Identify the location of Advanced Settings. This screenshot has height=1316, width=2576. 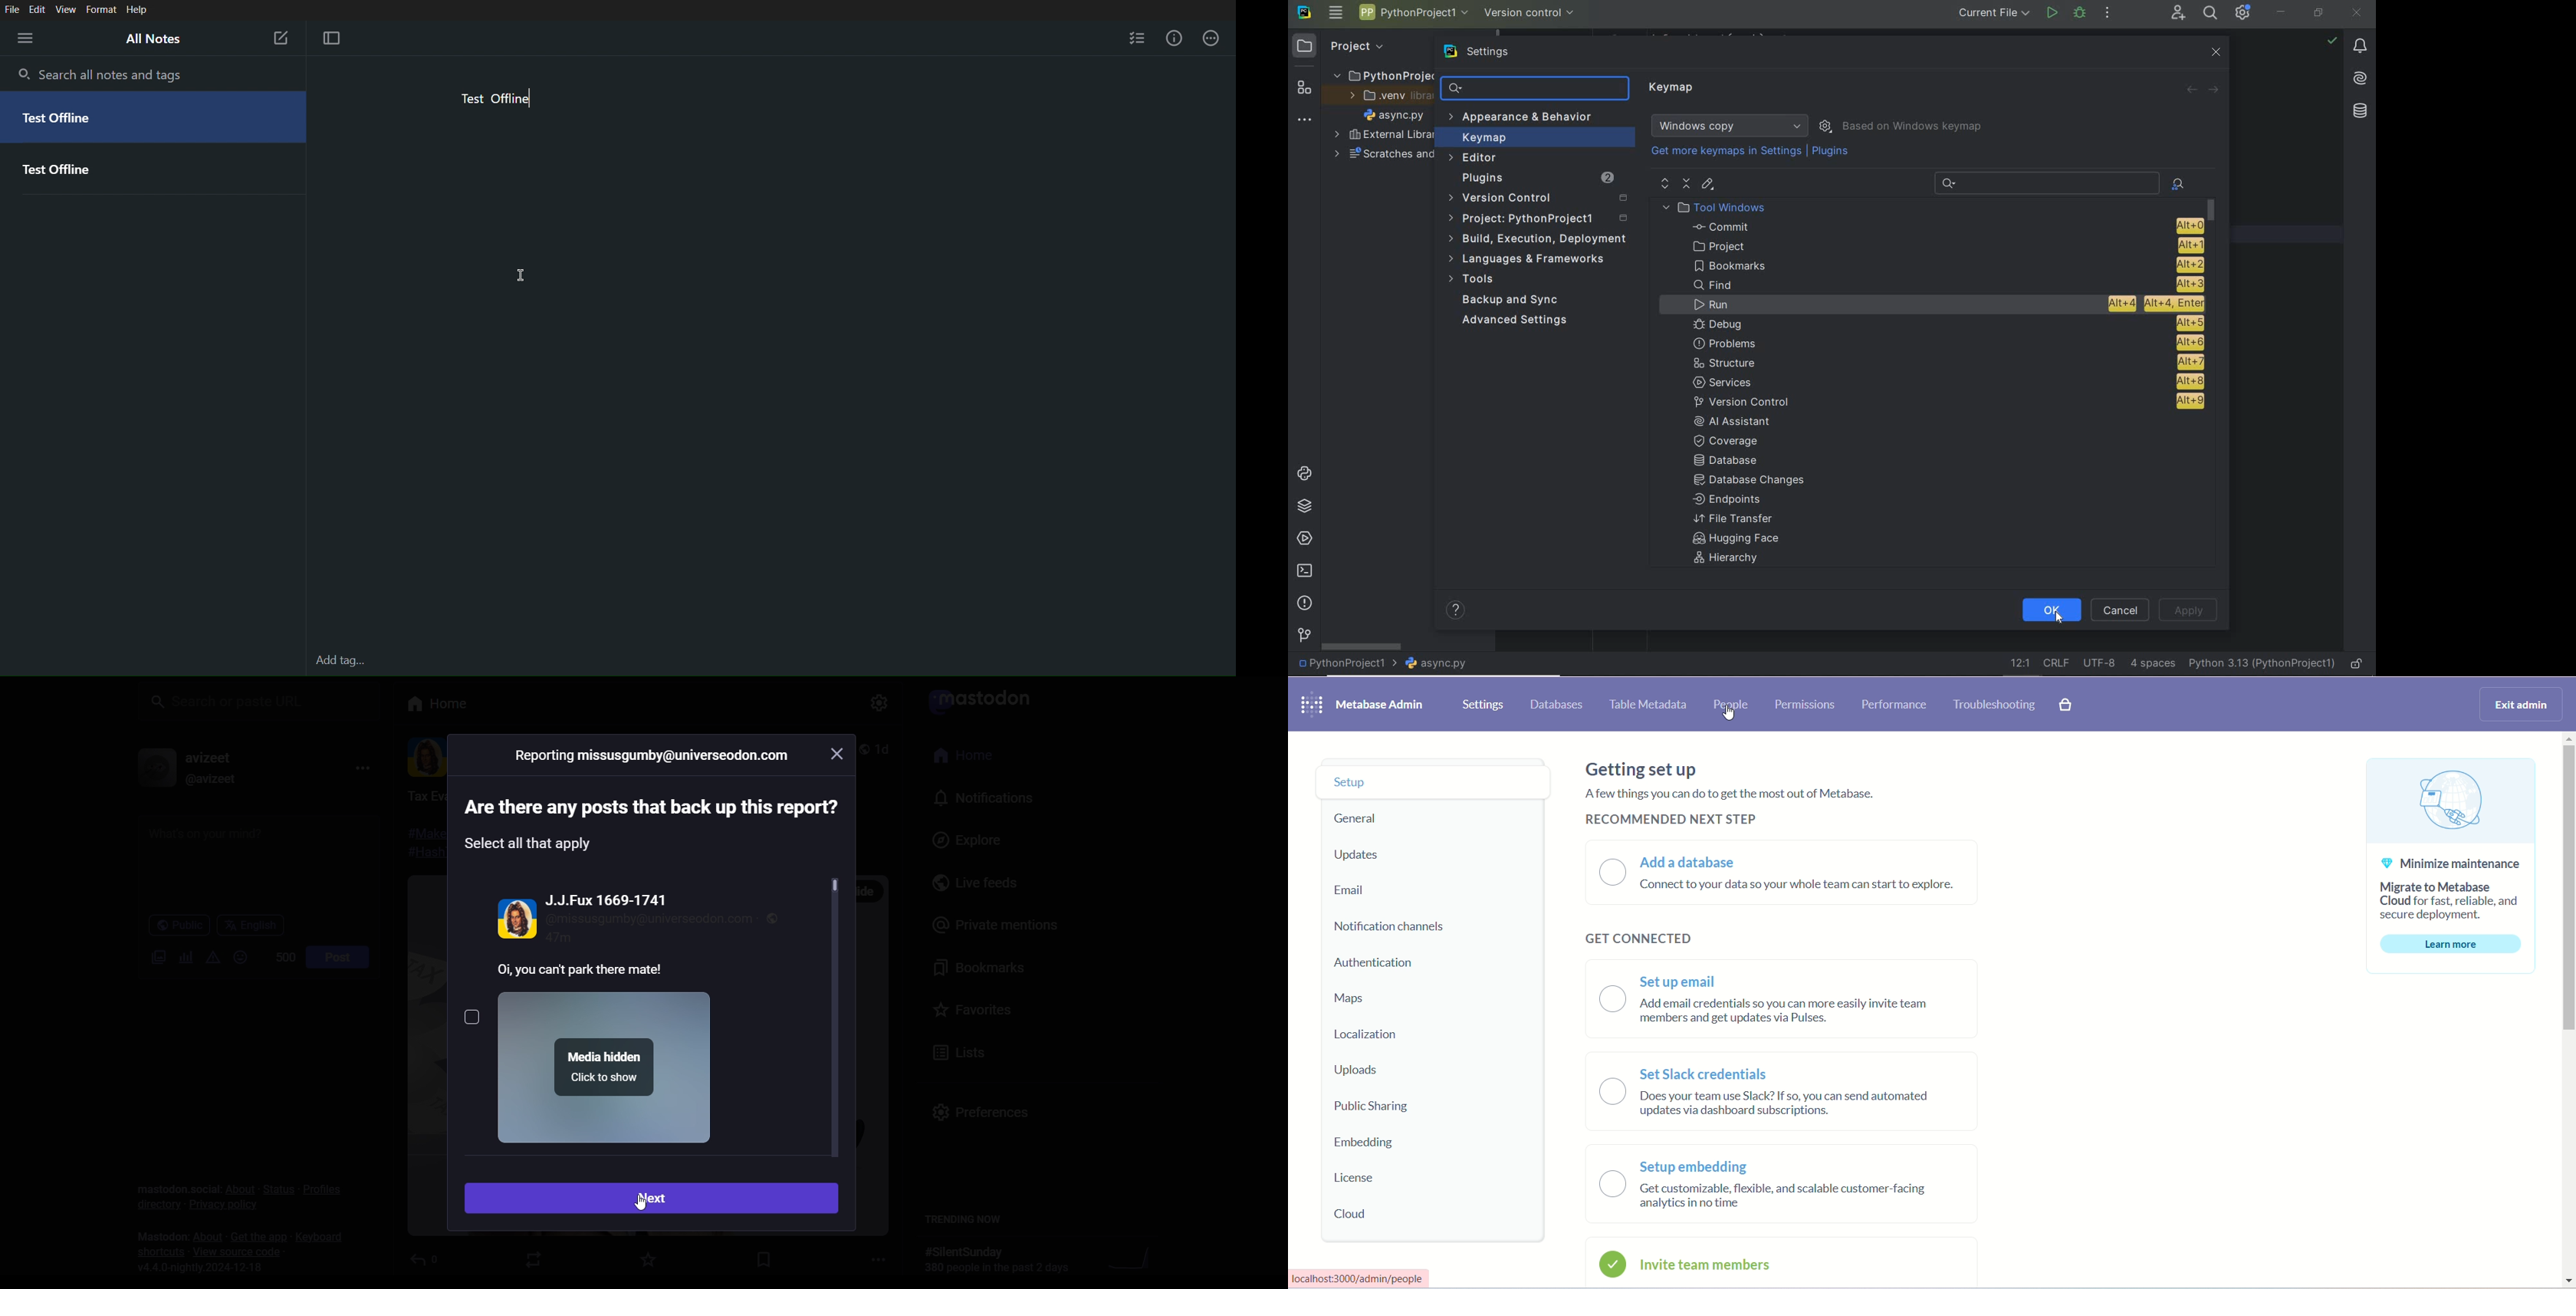
(1517, 321).